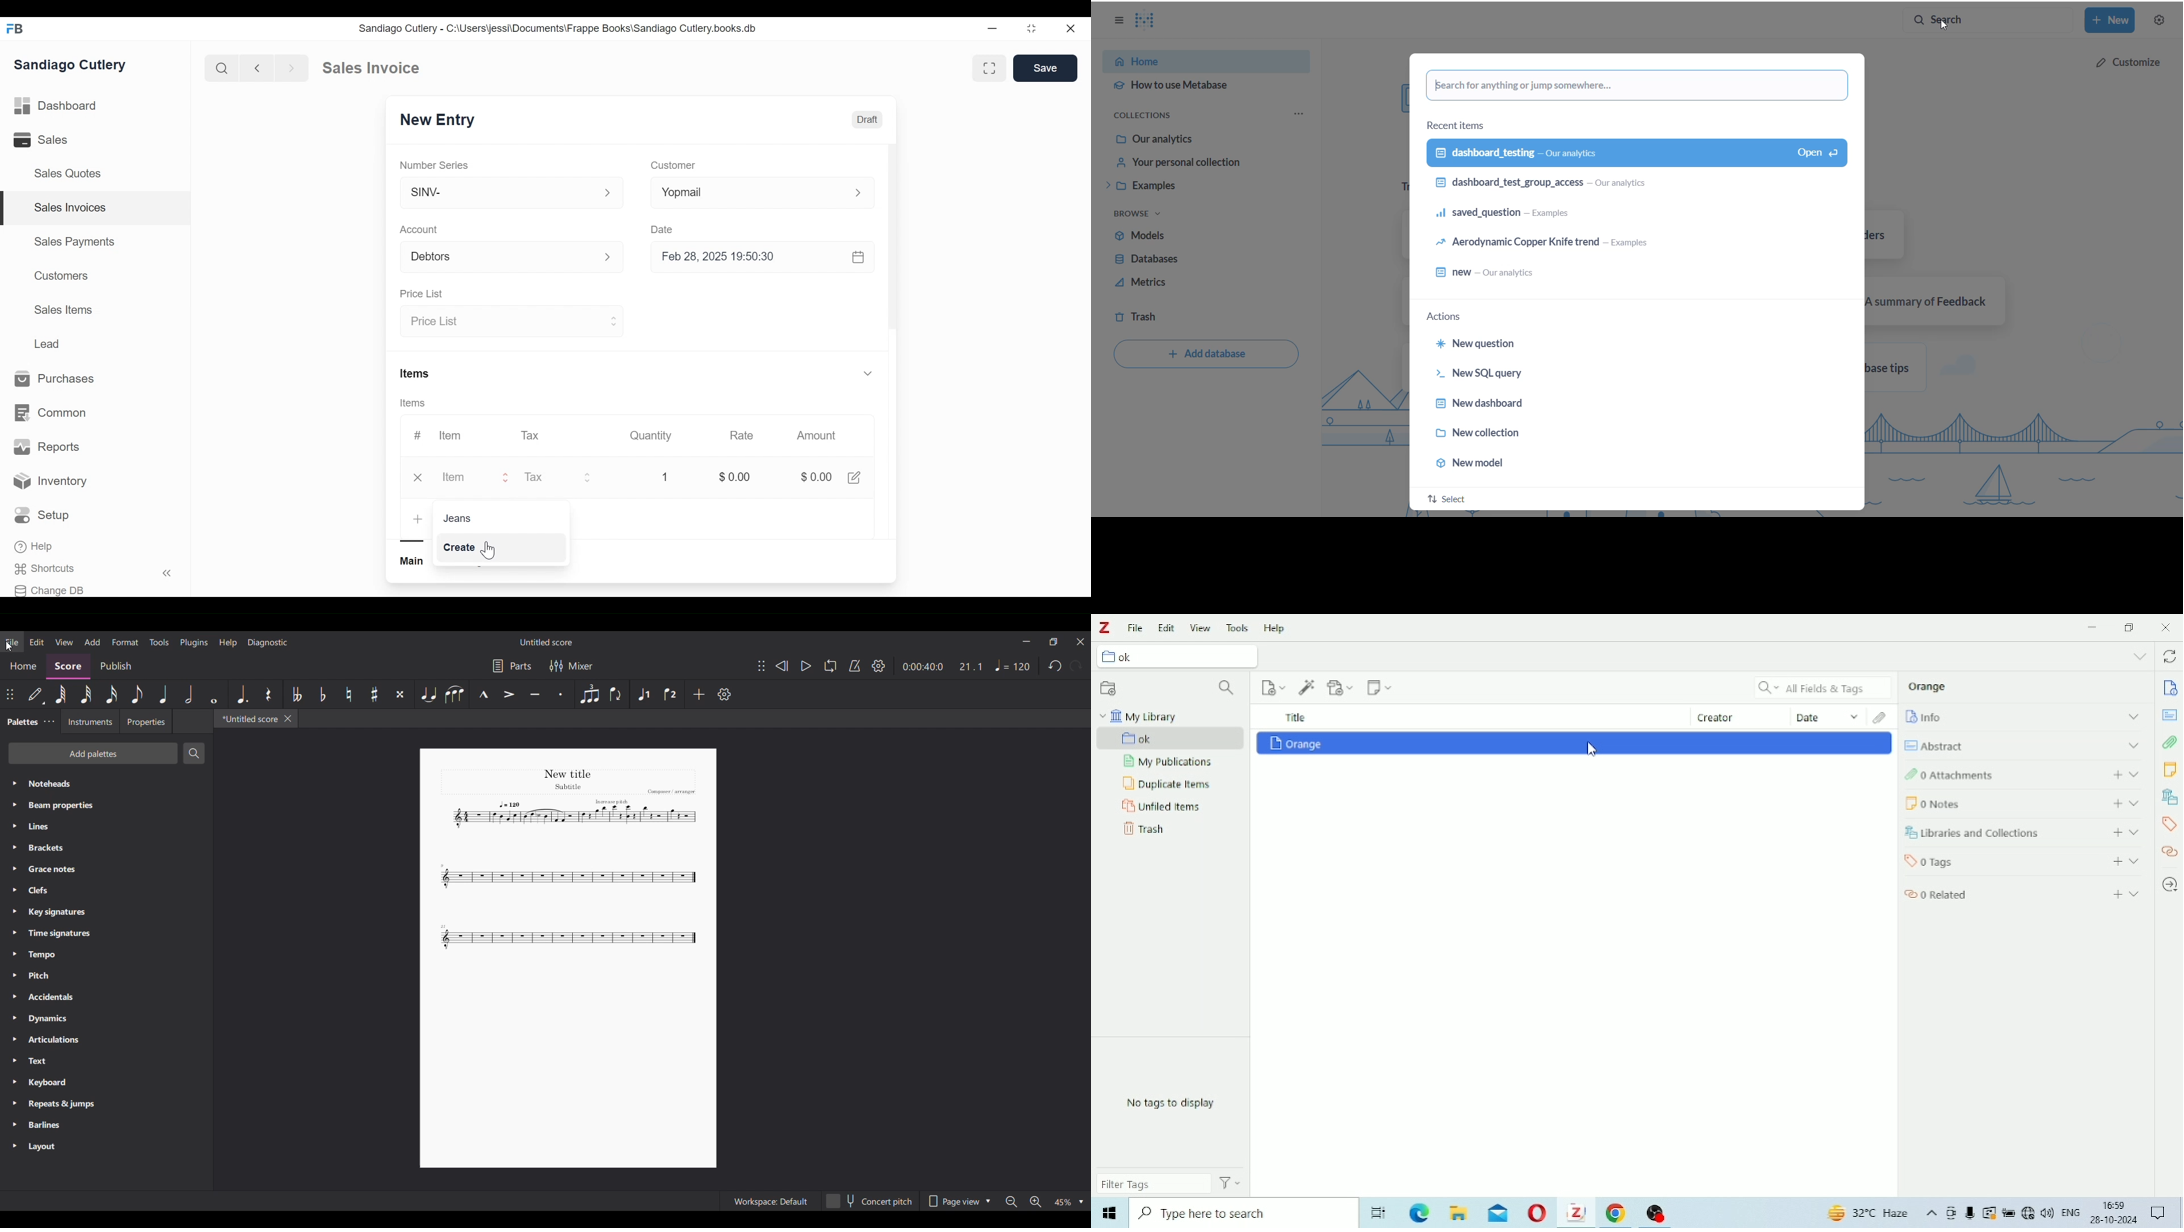 This screenshot has width=2184, height=1232. What do you see at coordinates (742, 435) in the screenshot?
I see `Rate` at bounding box center [742, 435].